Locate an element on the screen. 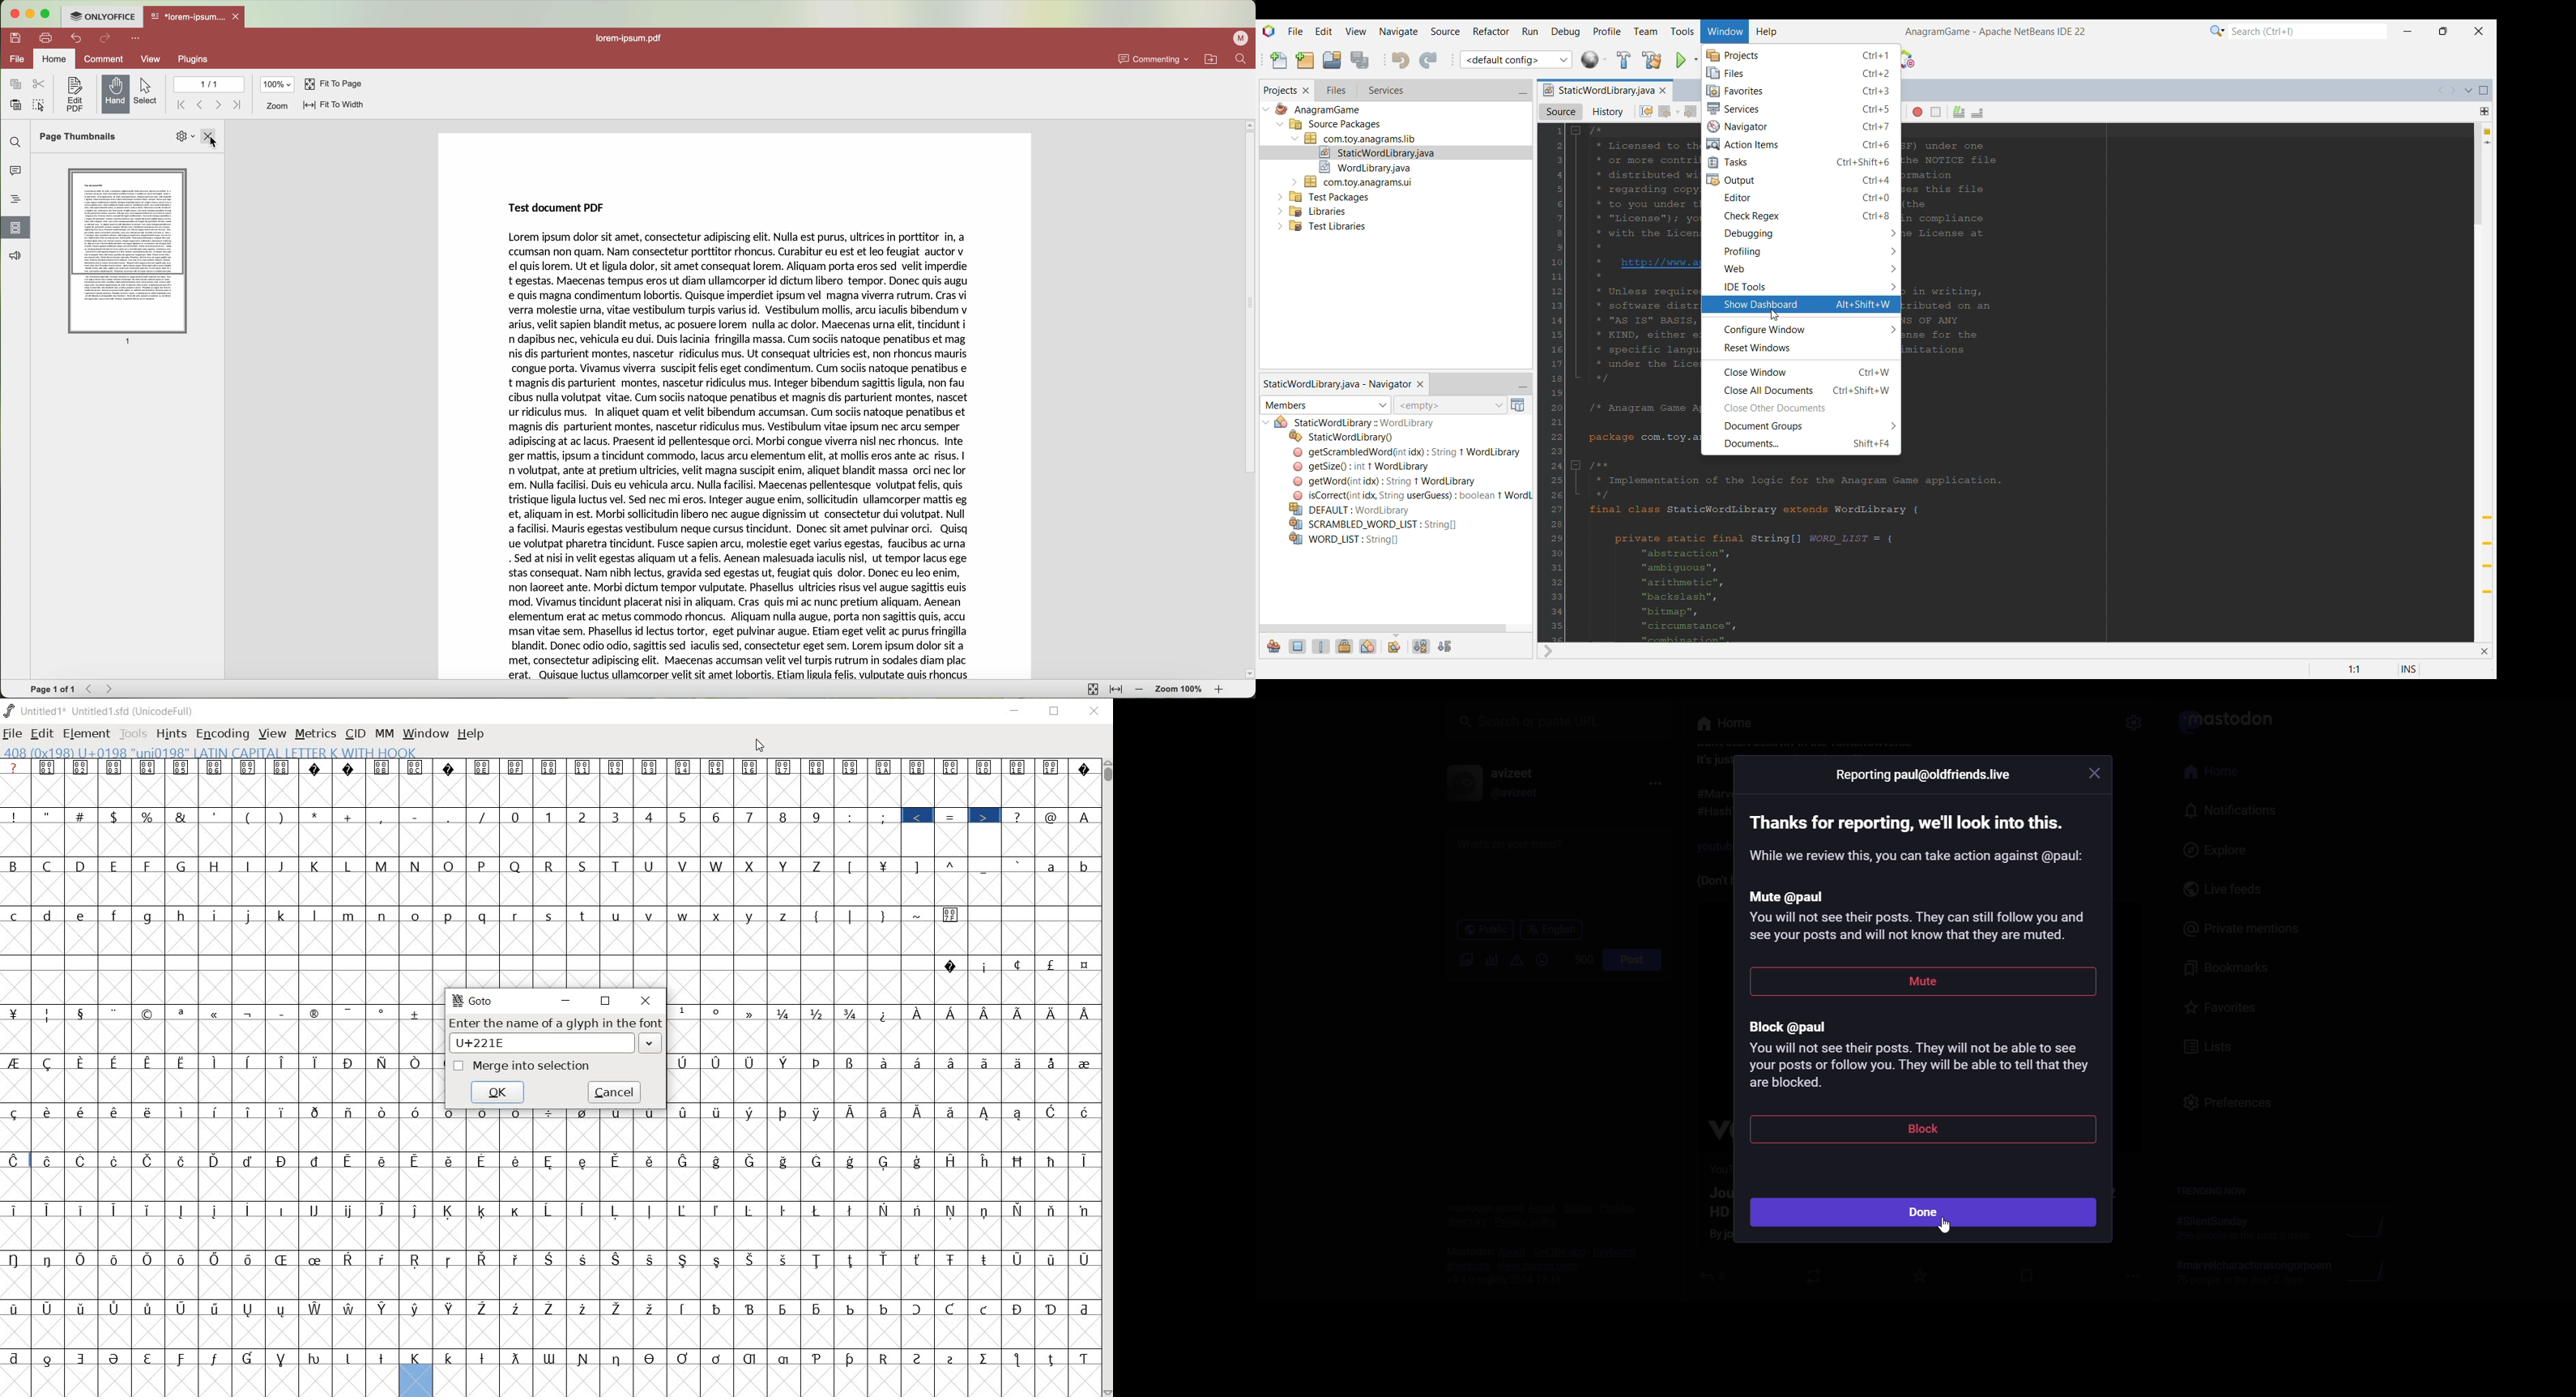 The image size is (2576, 1400). zoom is located at coordinates (278, 106).